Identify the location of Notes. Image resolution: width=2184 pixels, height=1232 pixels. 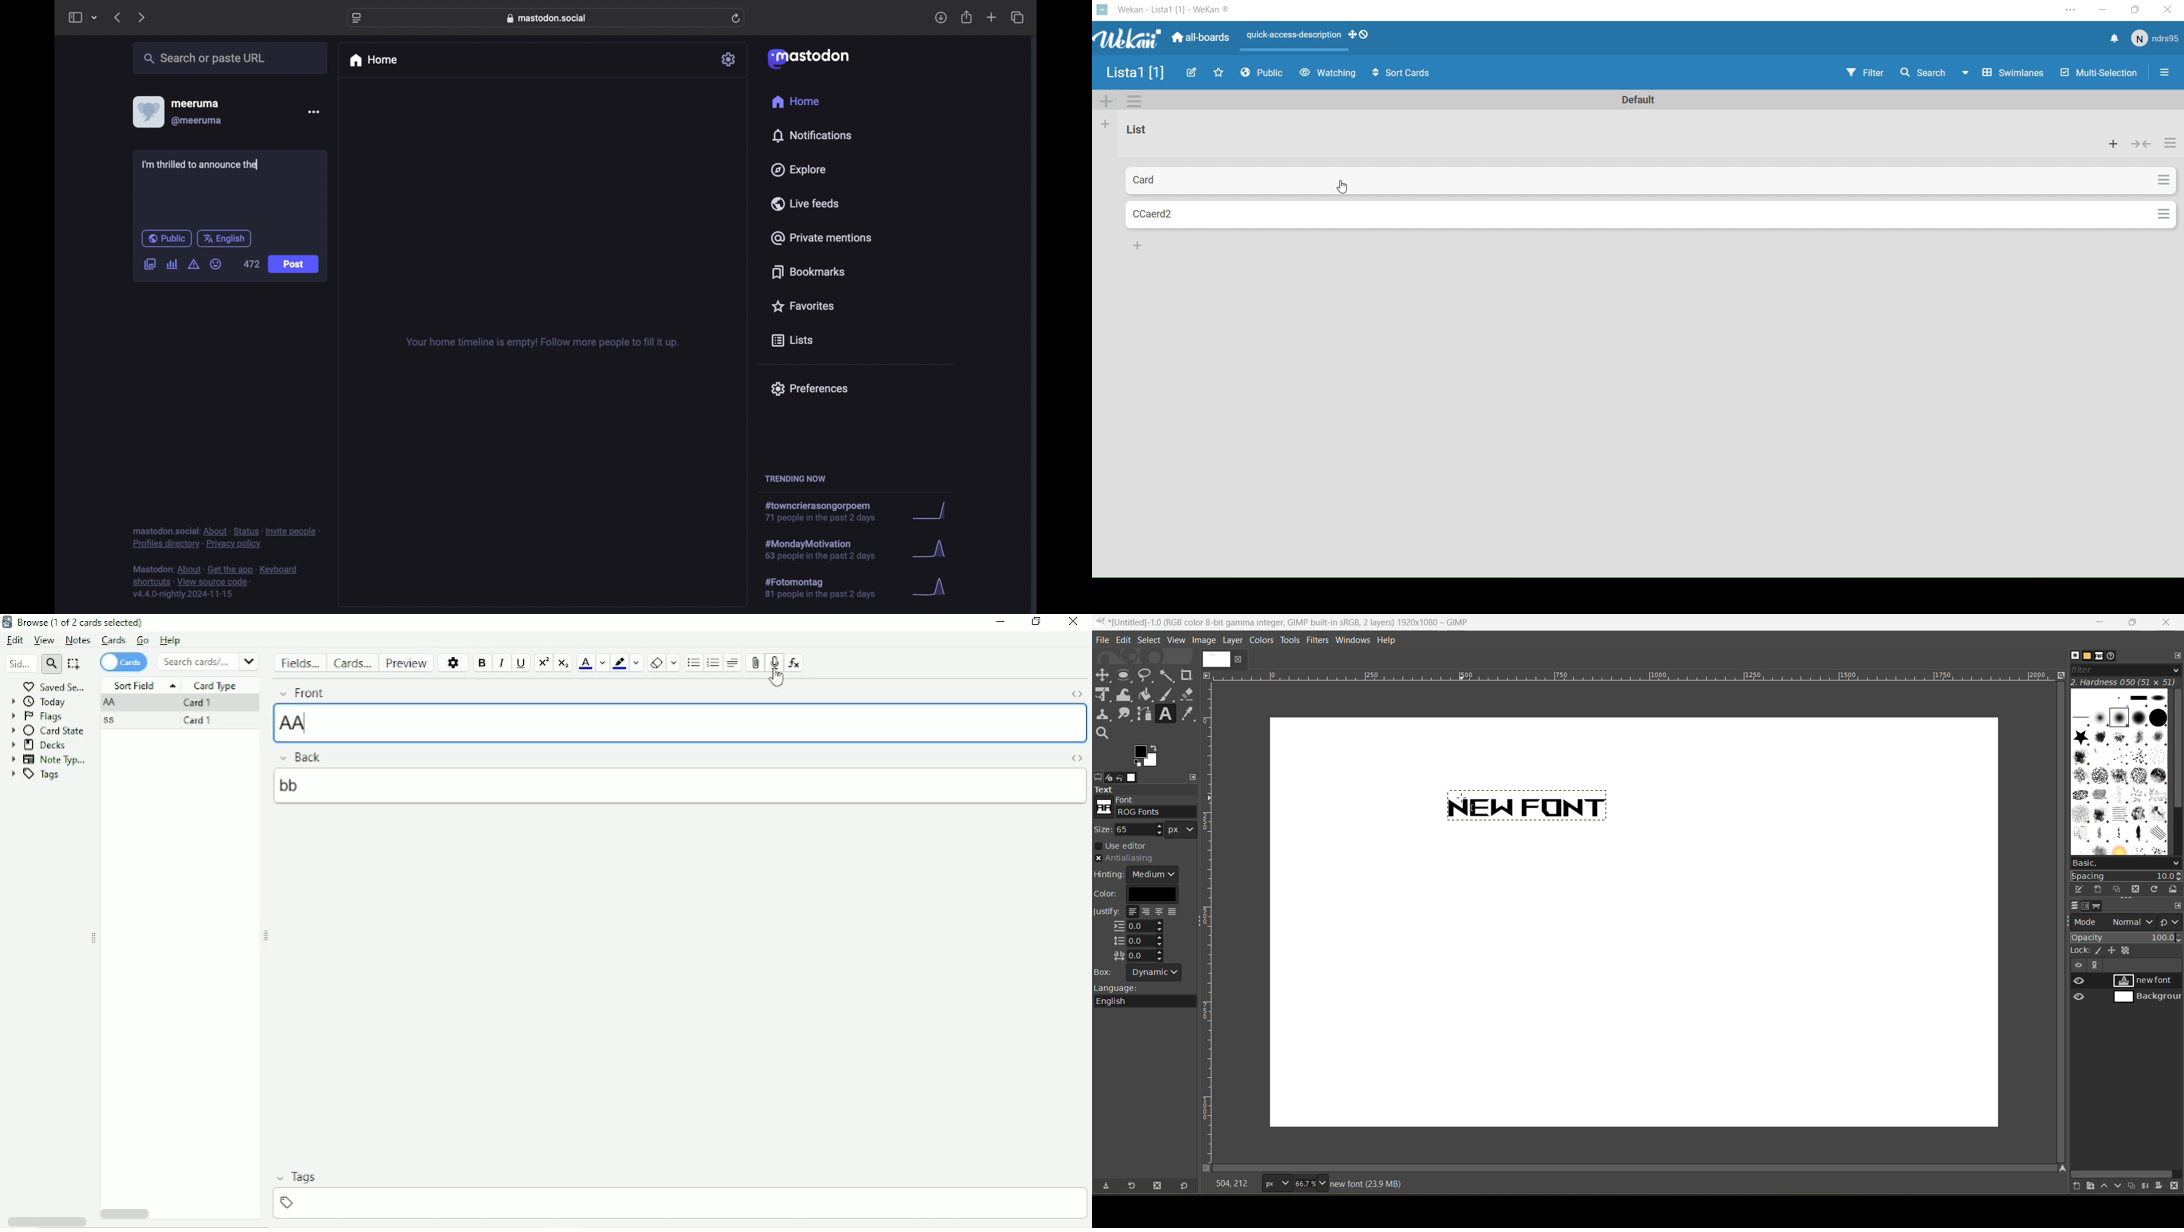
(78, 640).